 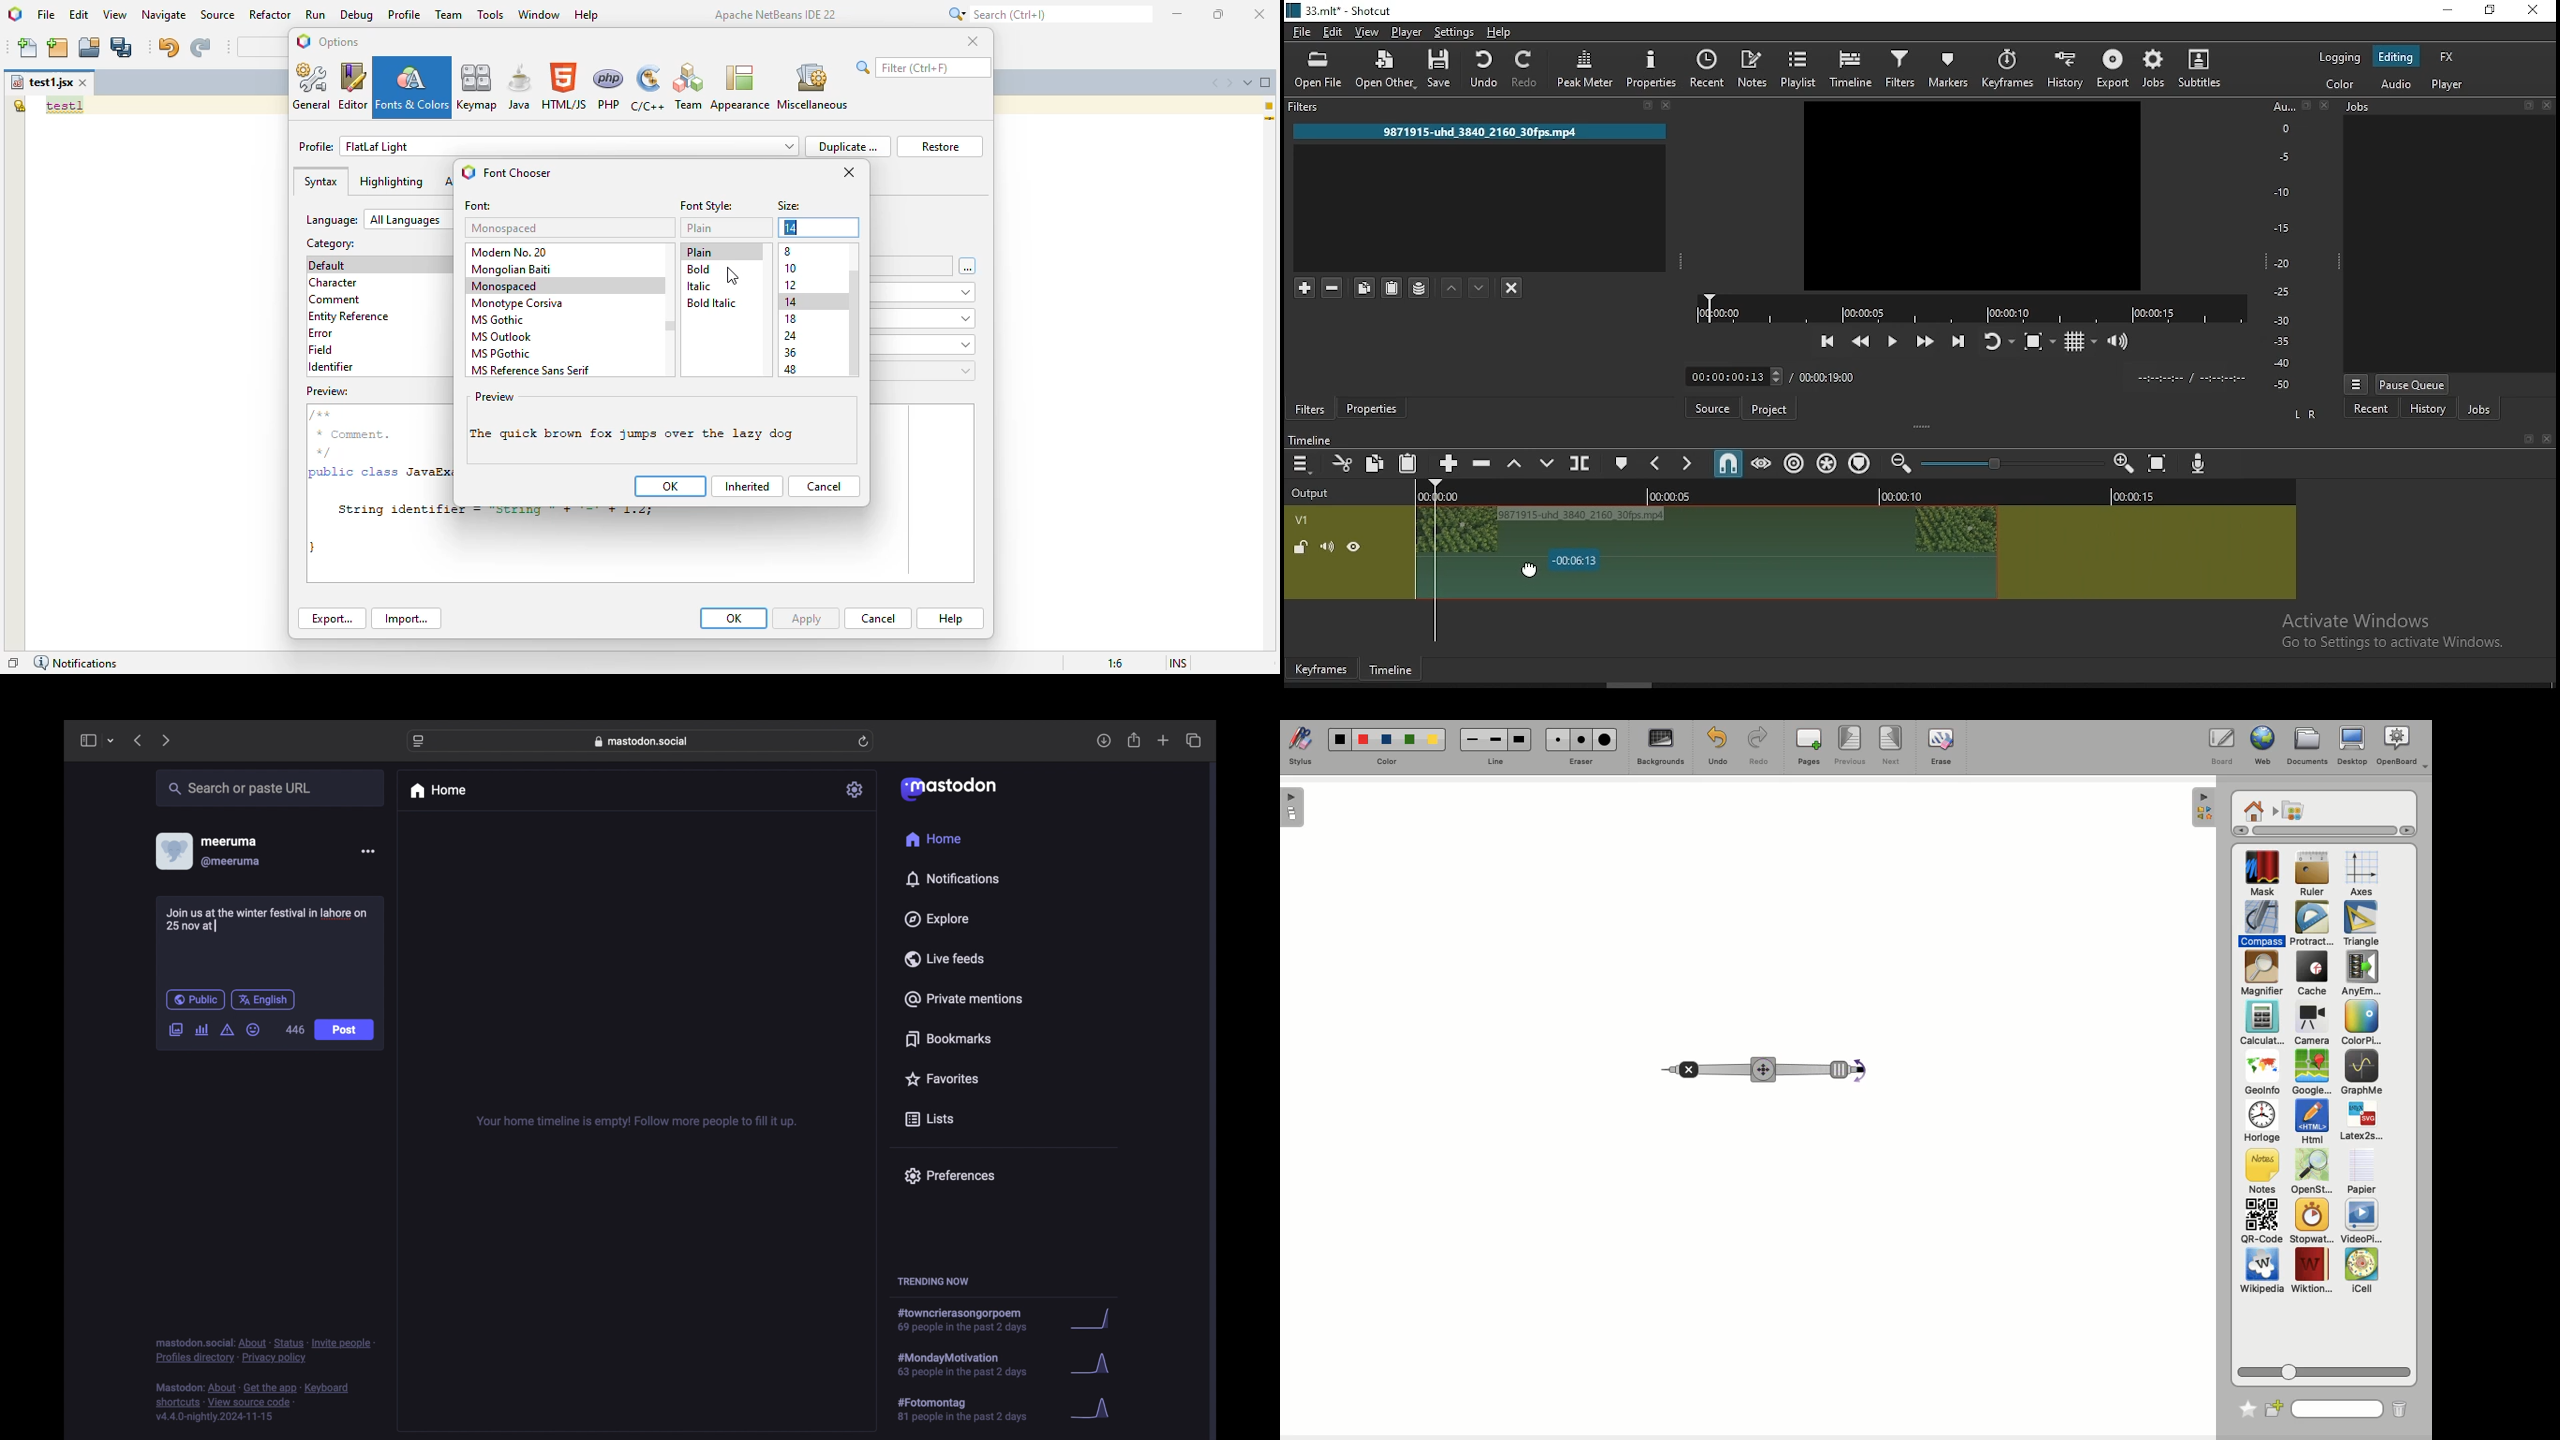 What do you see at coordinates (87, 740) in the screenshot?
I see `sidebar` at bounding box center [87, 740].